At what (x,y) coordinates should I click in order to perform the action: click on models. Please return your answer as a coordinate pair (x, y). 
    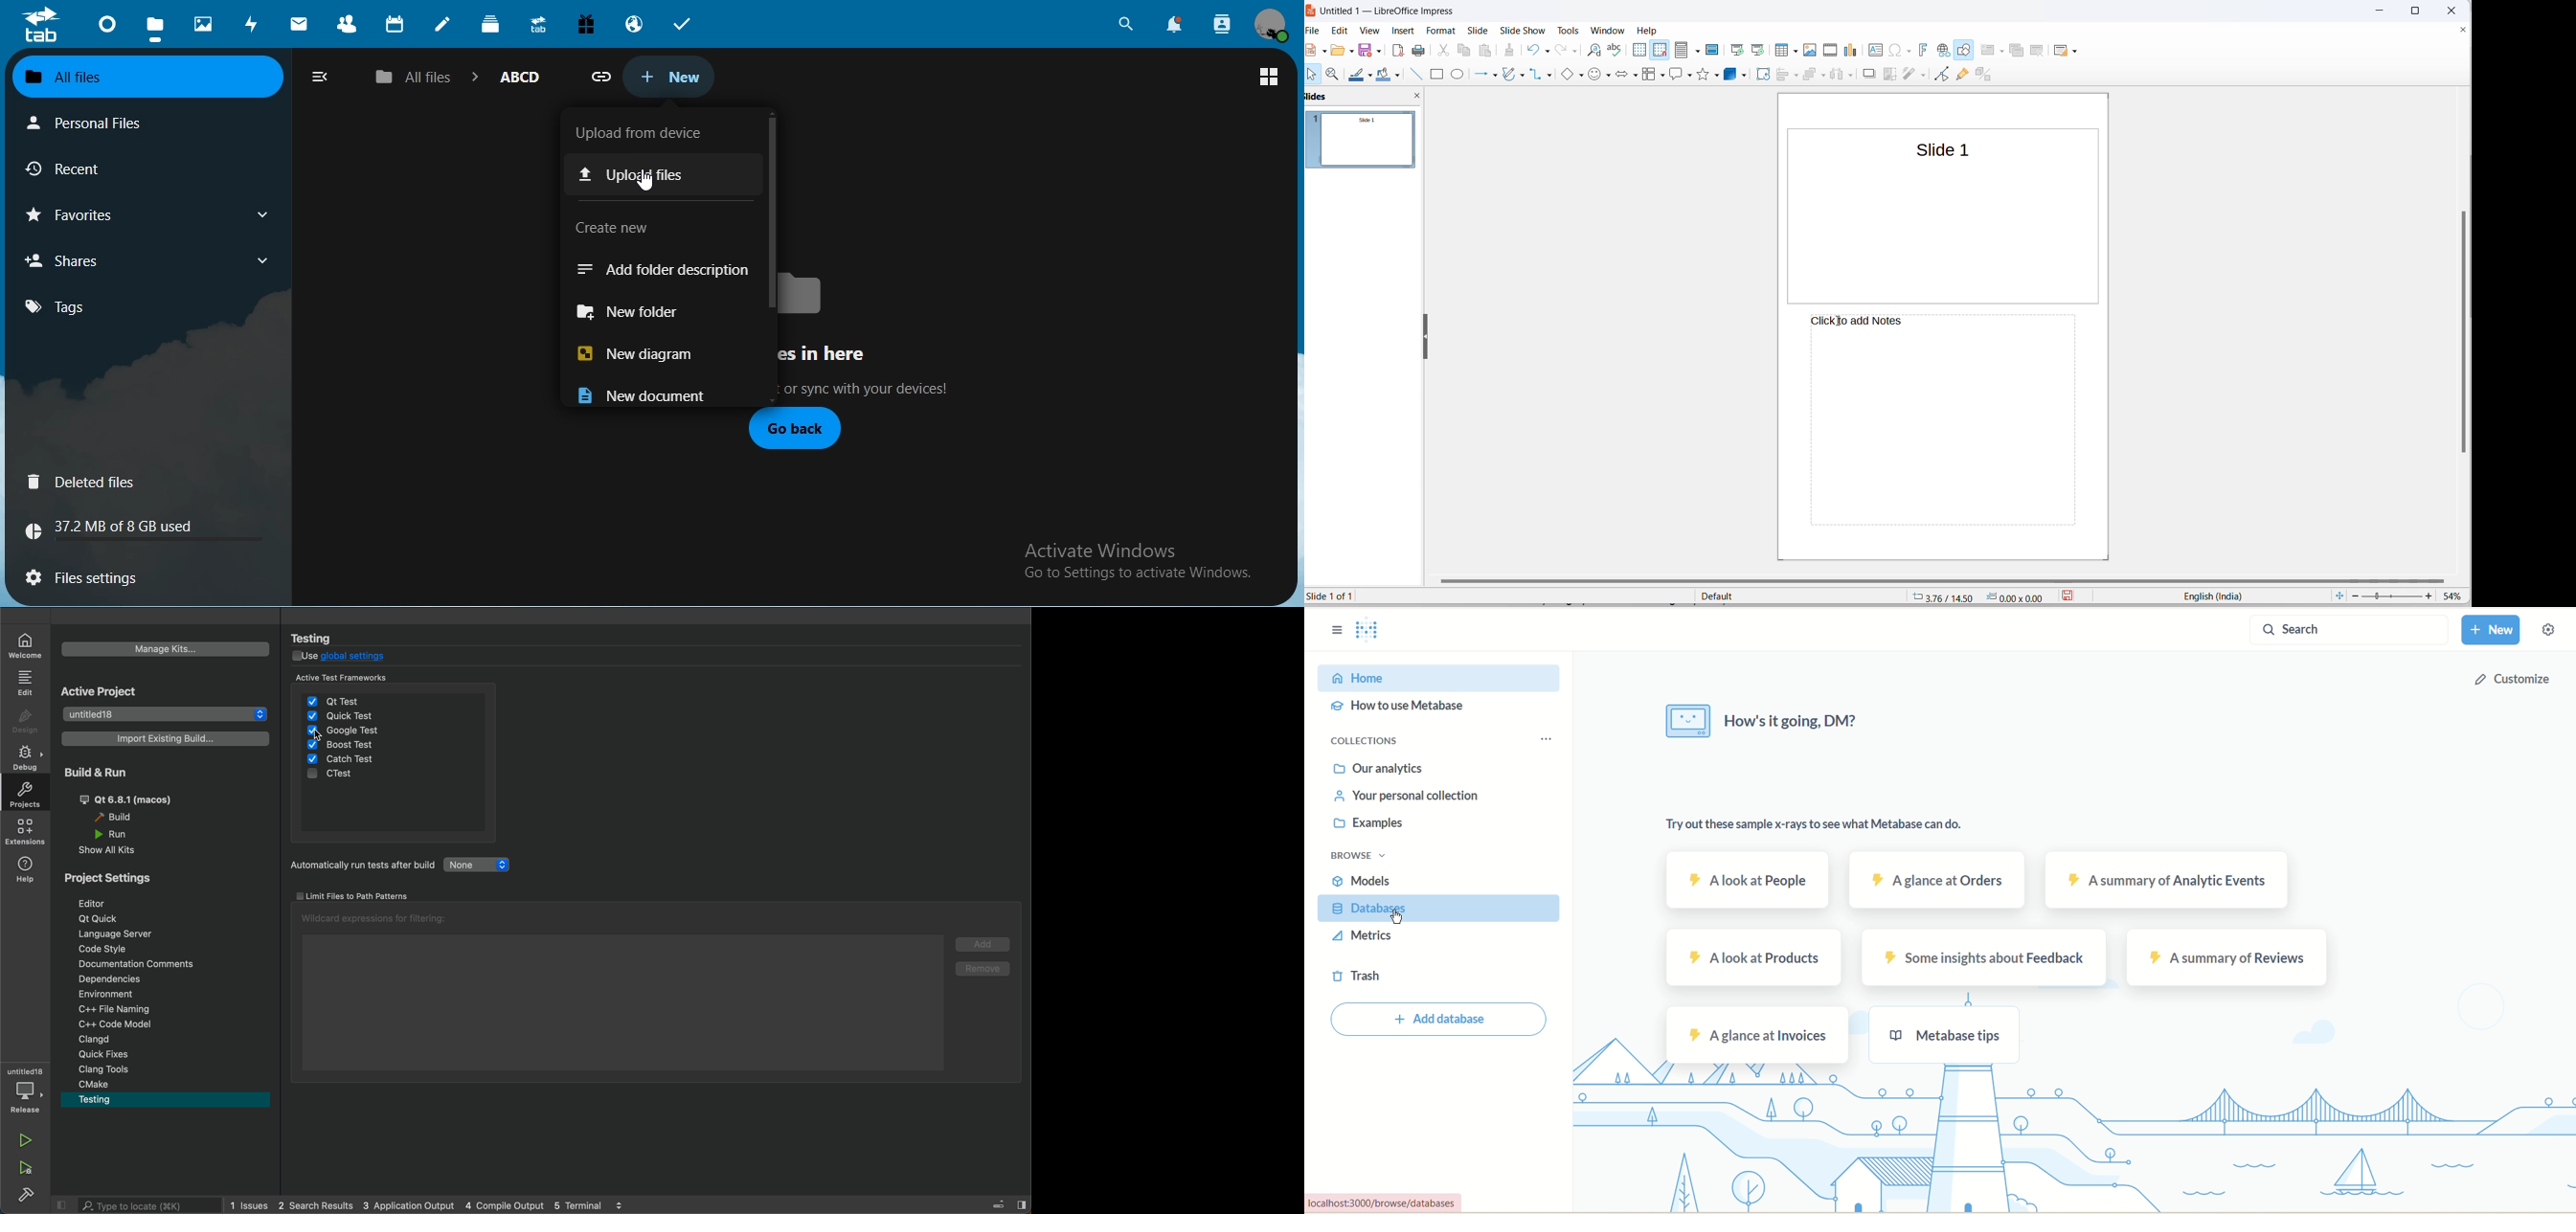
    Looking at the image, I should click on (1362, 880).